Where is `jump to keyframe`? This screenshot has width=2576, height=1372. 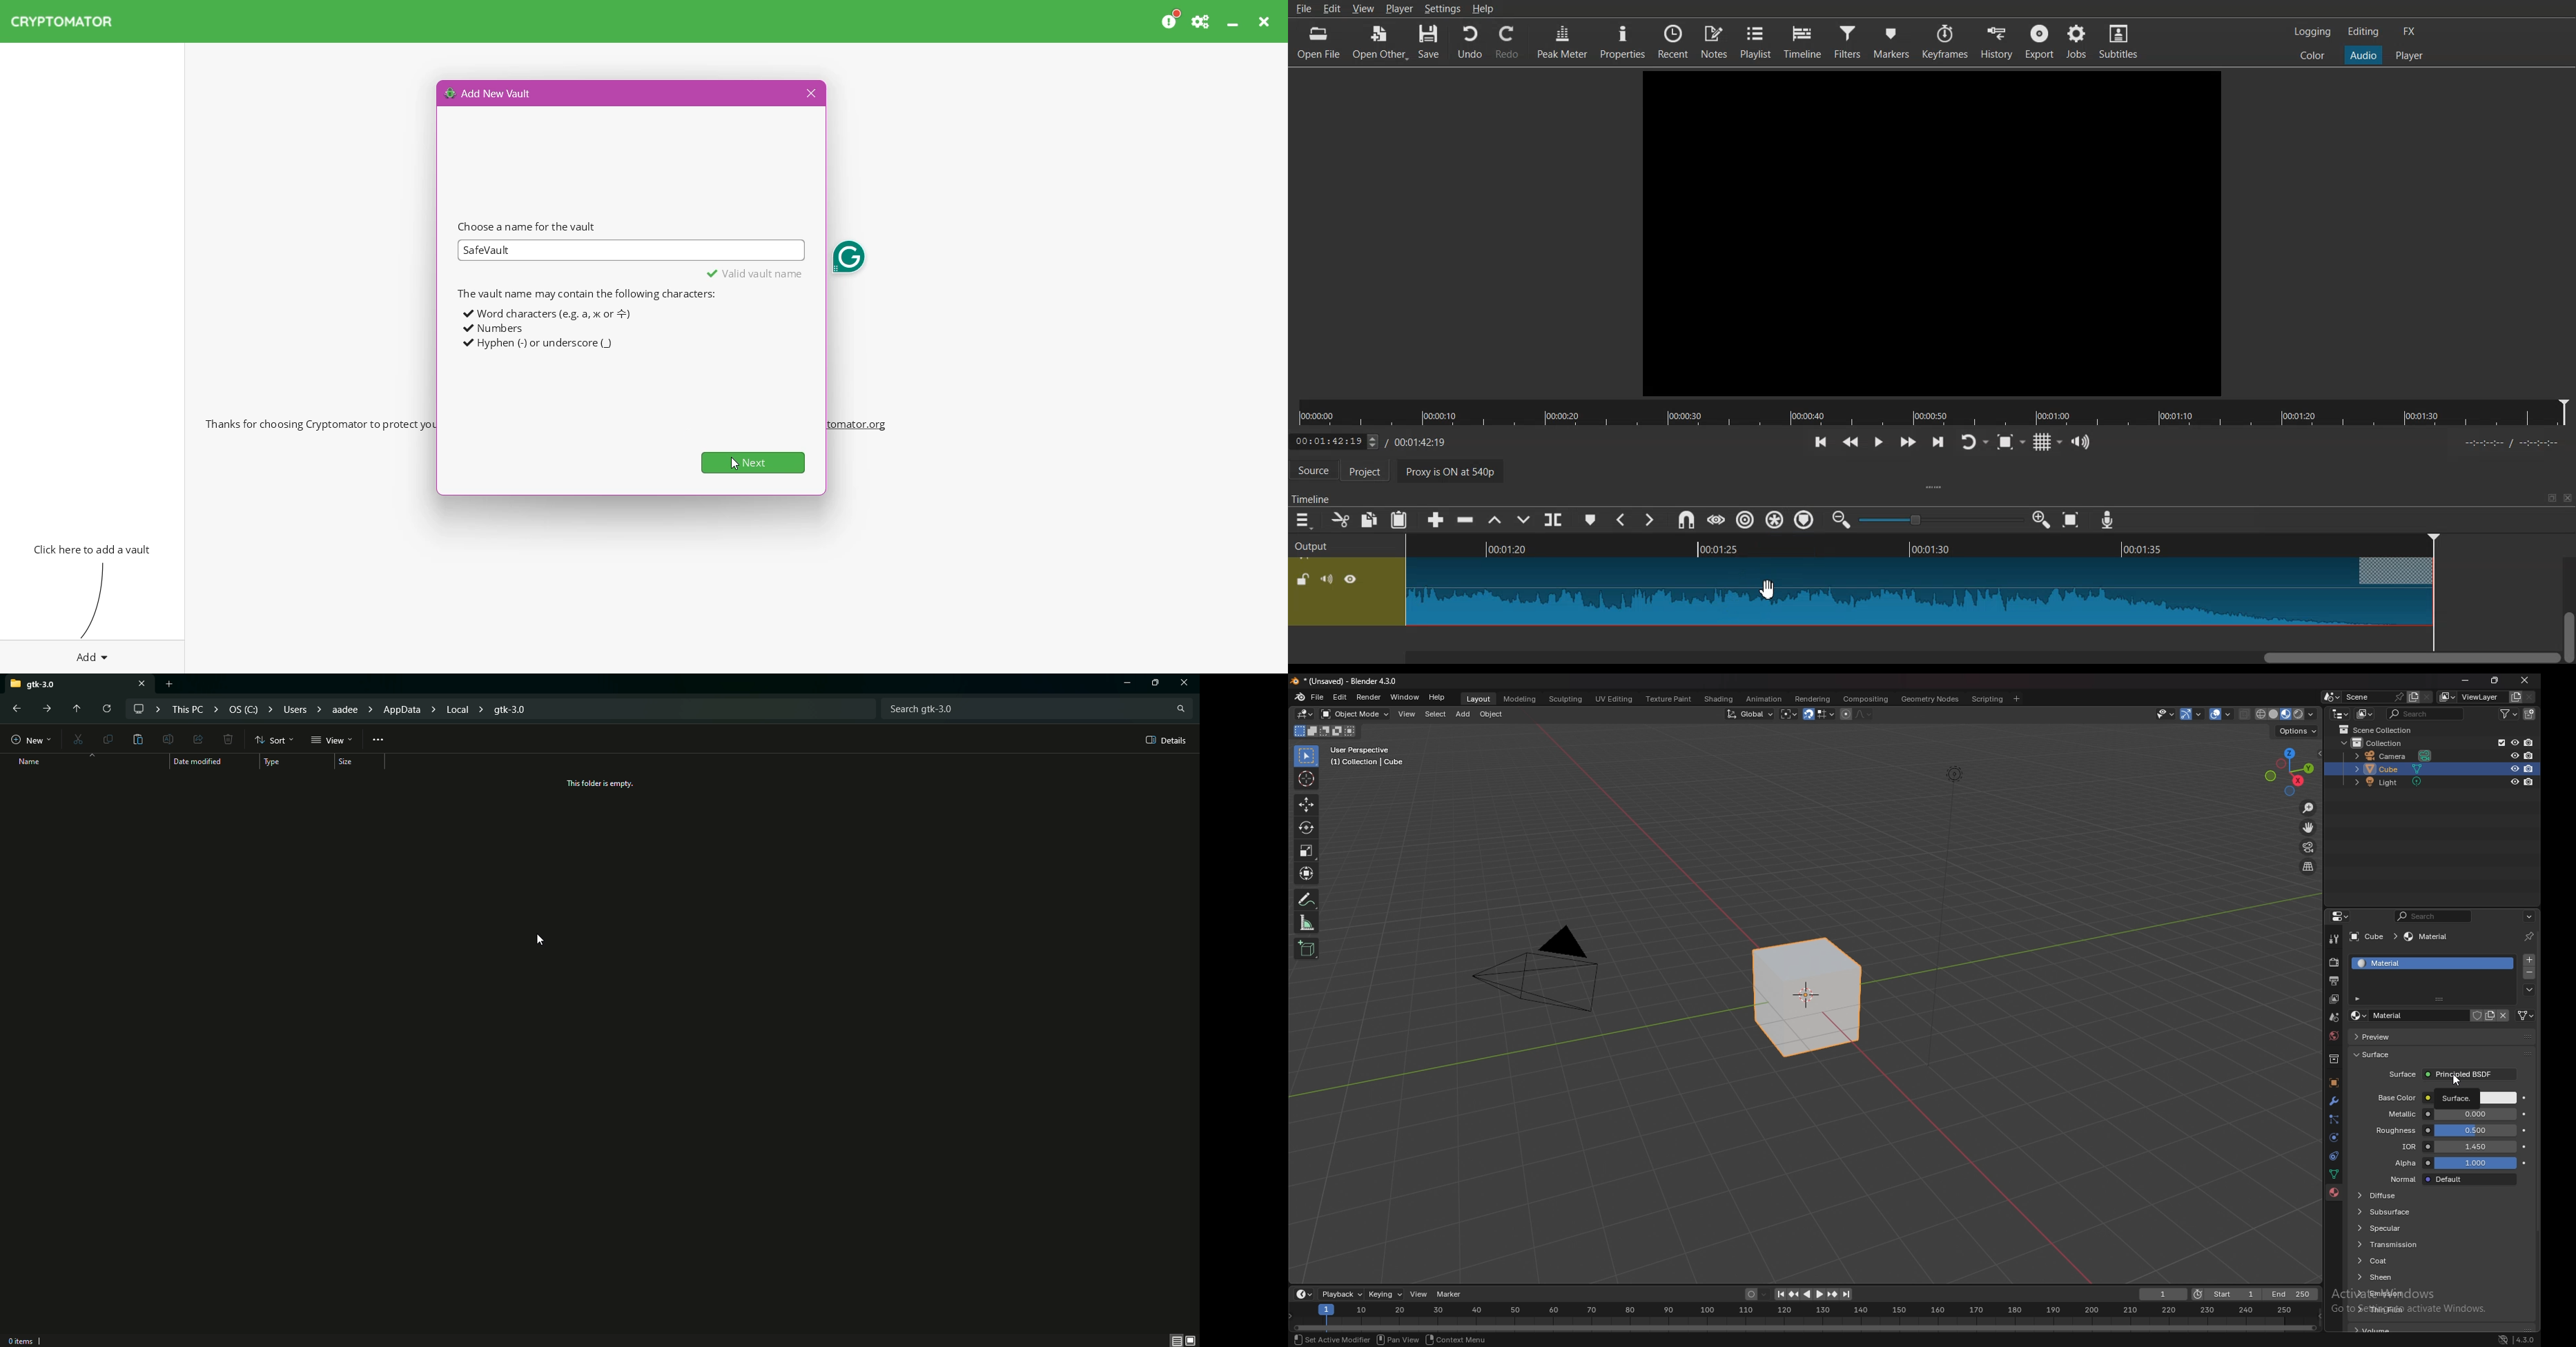 jump to keyframe is located at coordinates (1793, 1294).